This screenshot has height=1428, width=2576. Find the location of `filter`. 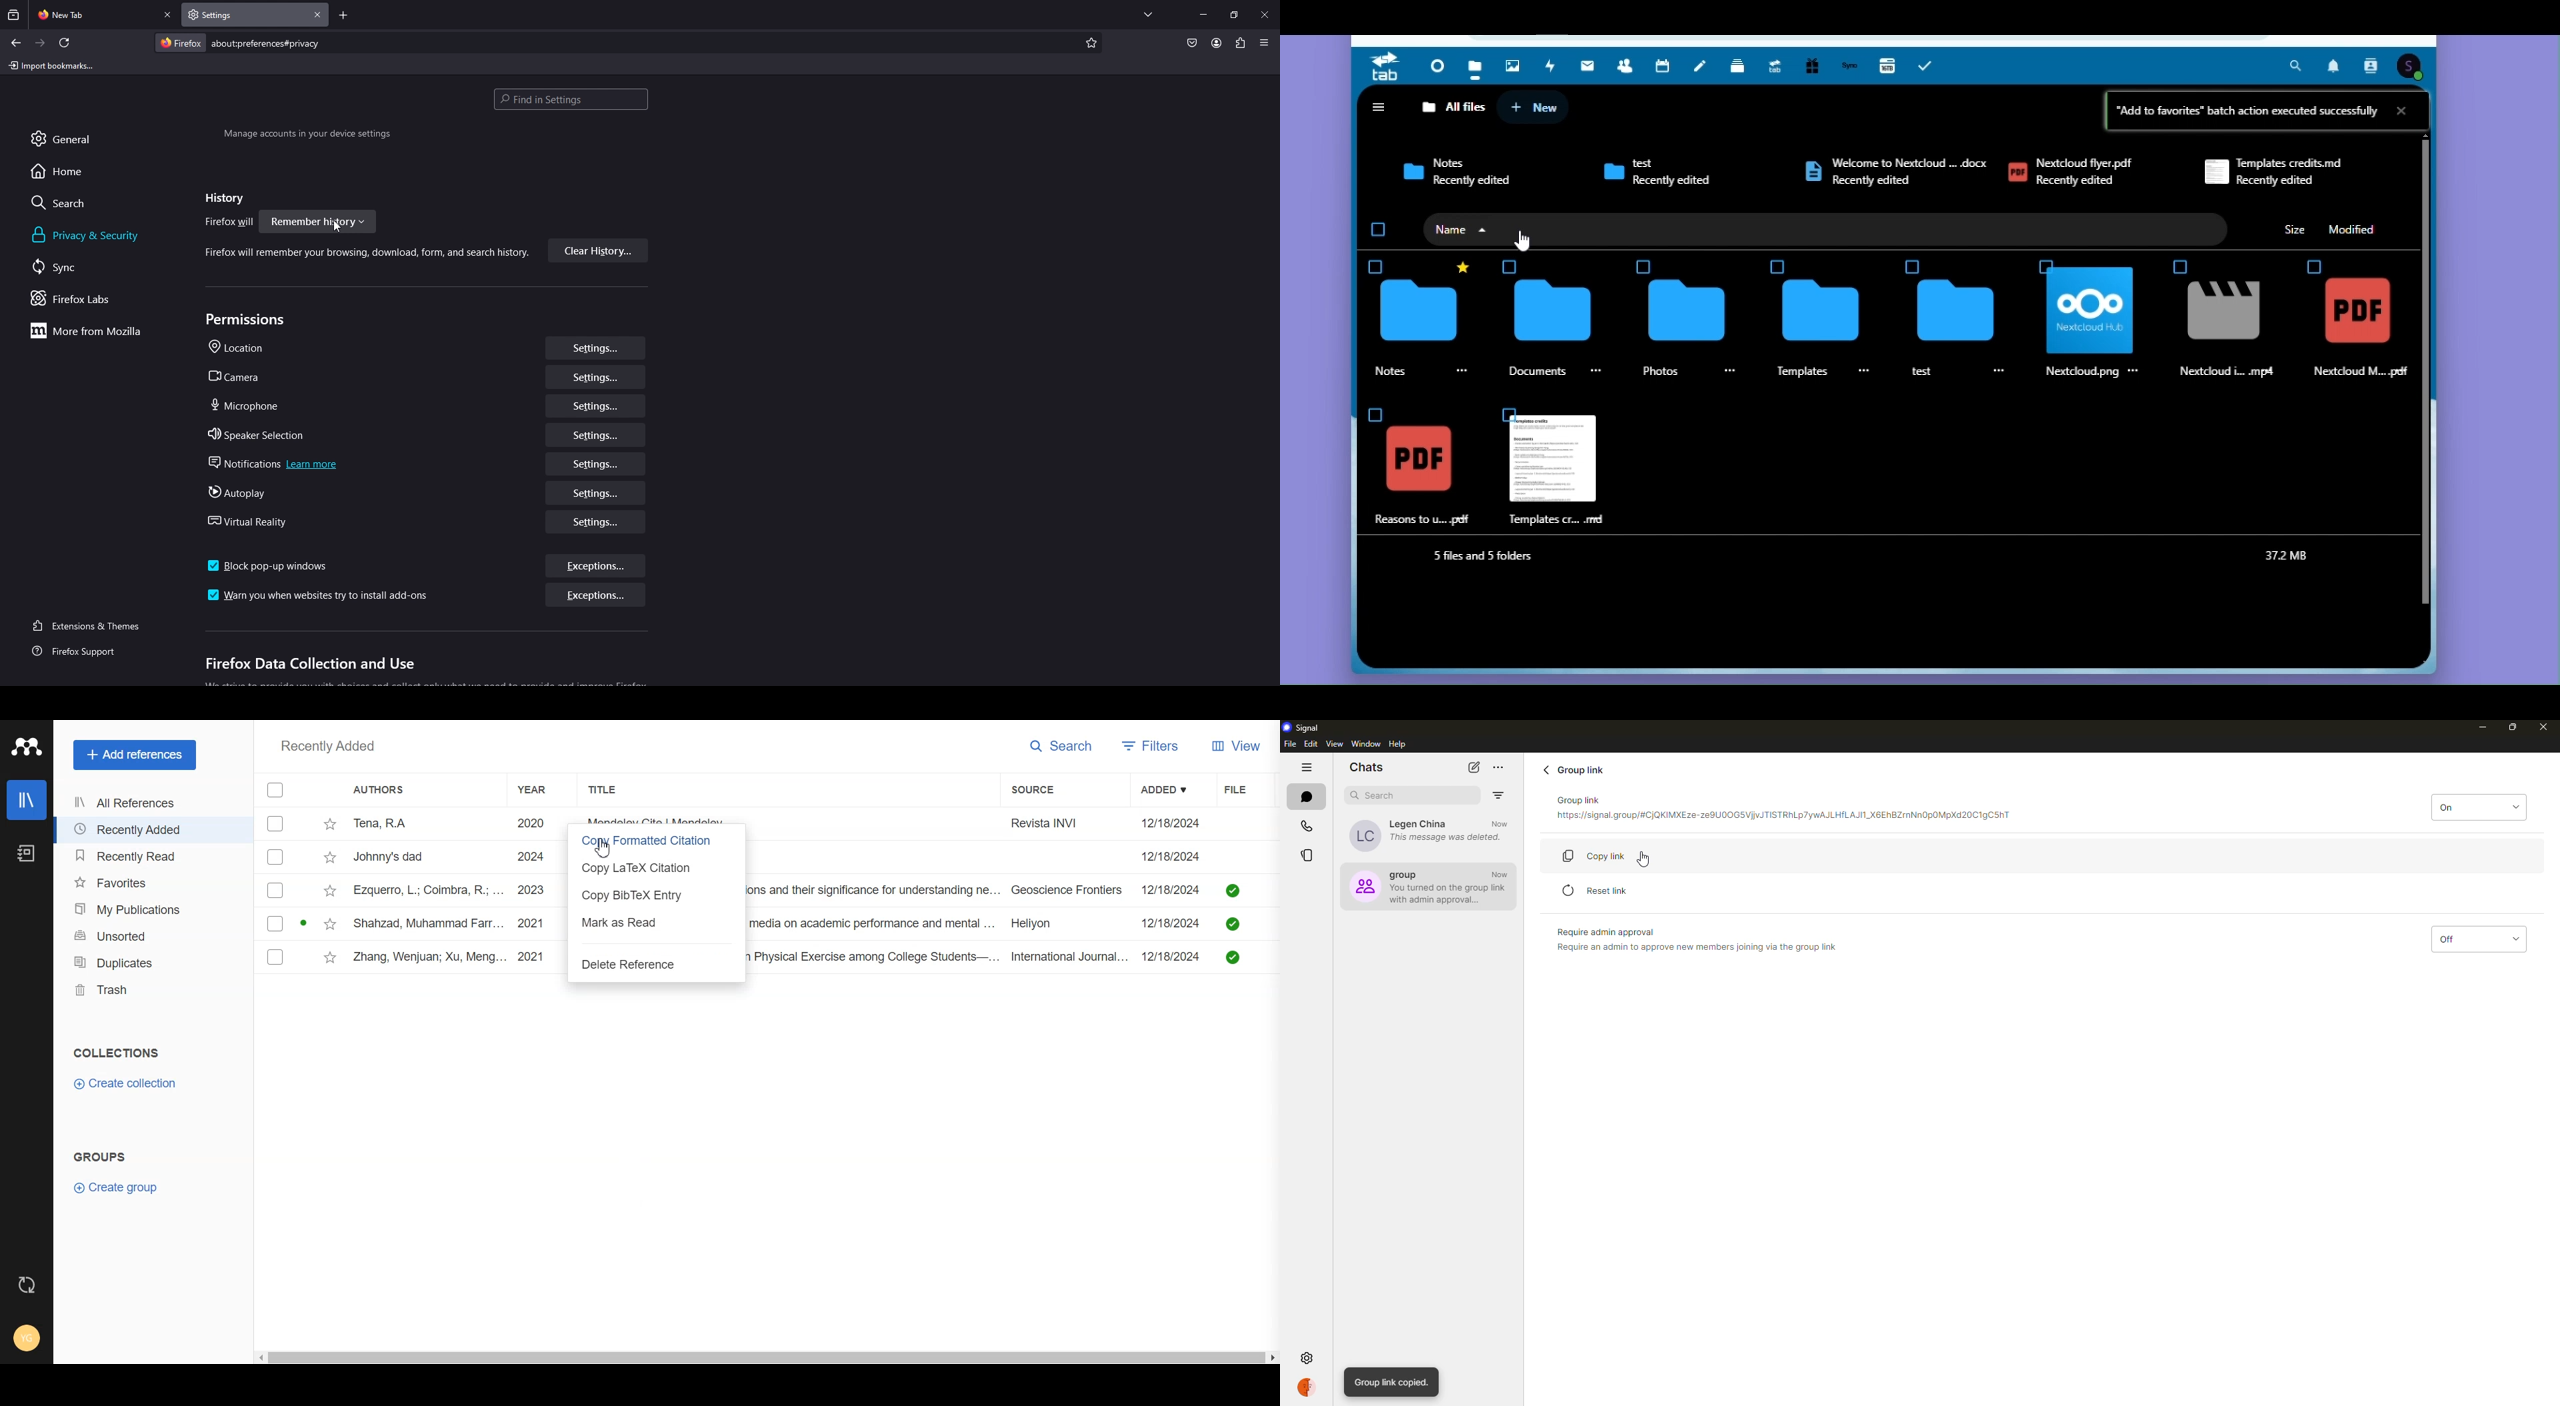

filter is located at coordinates (1498, 795).